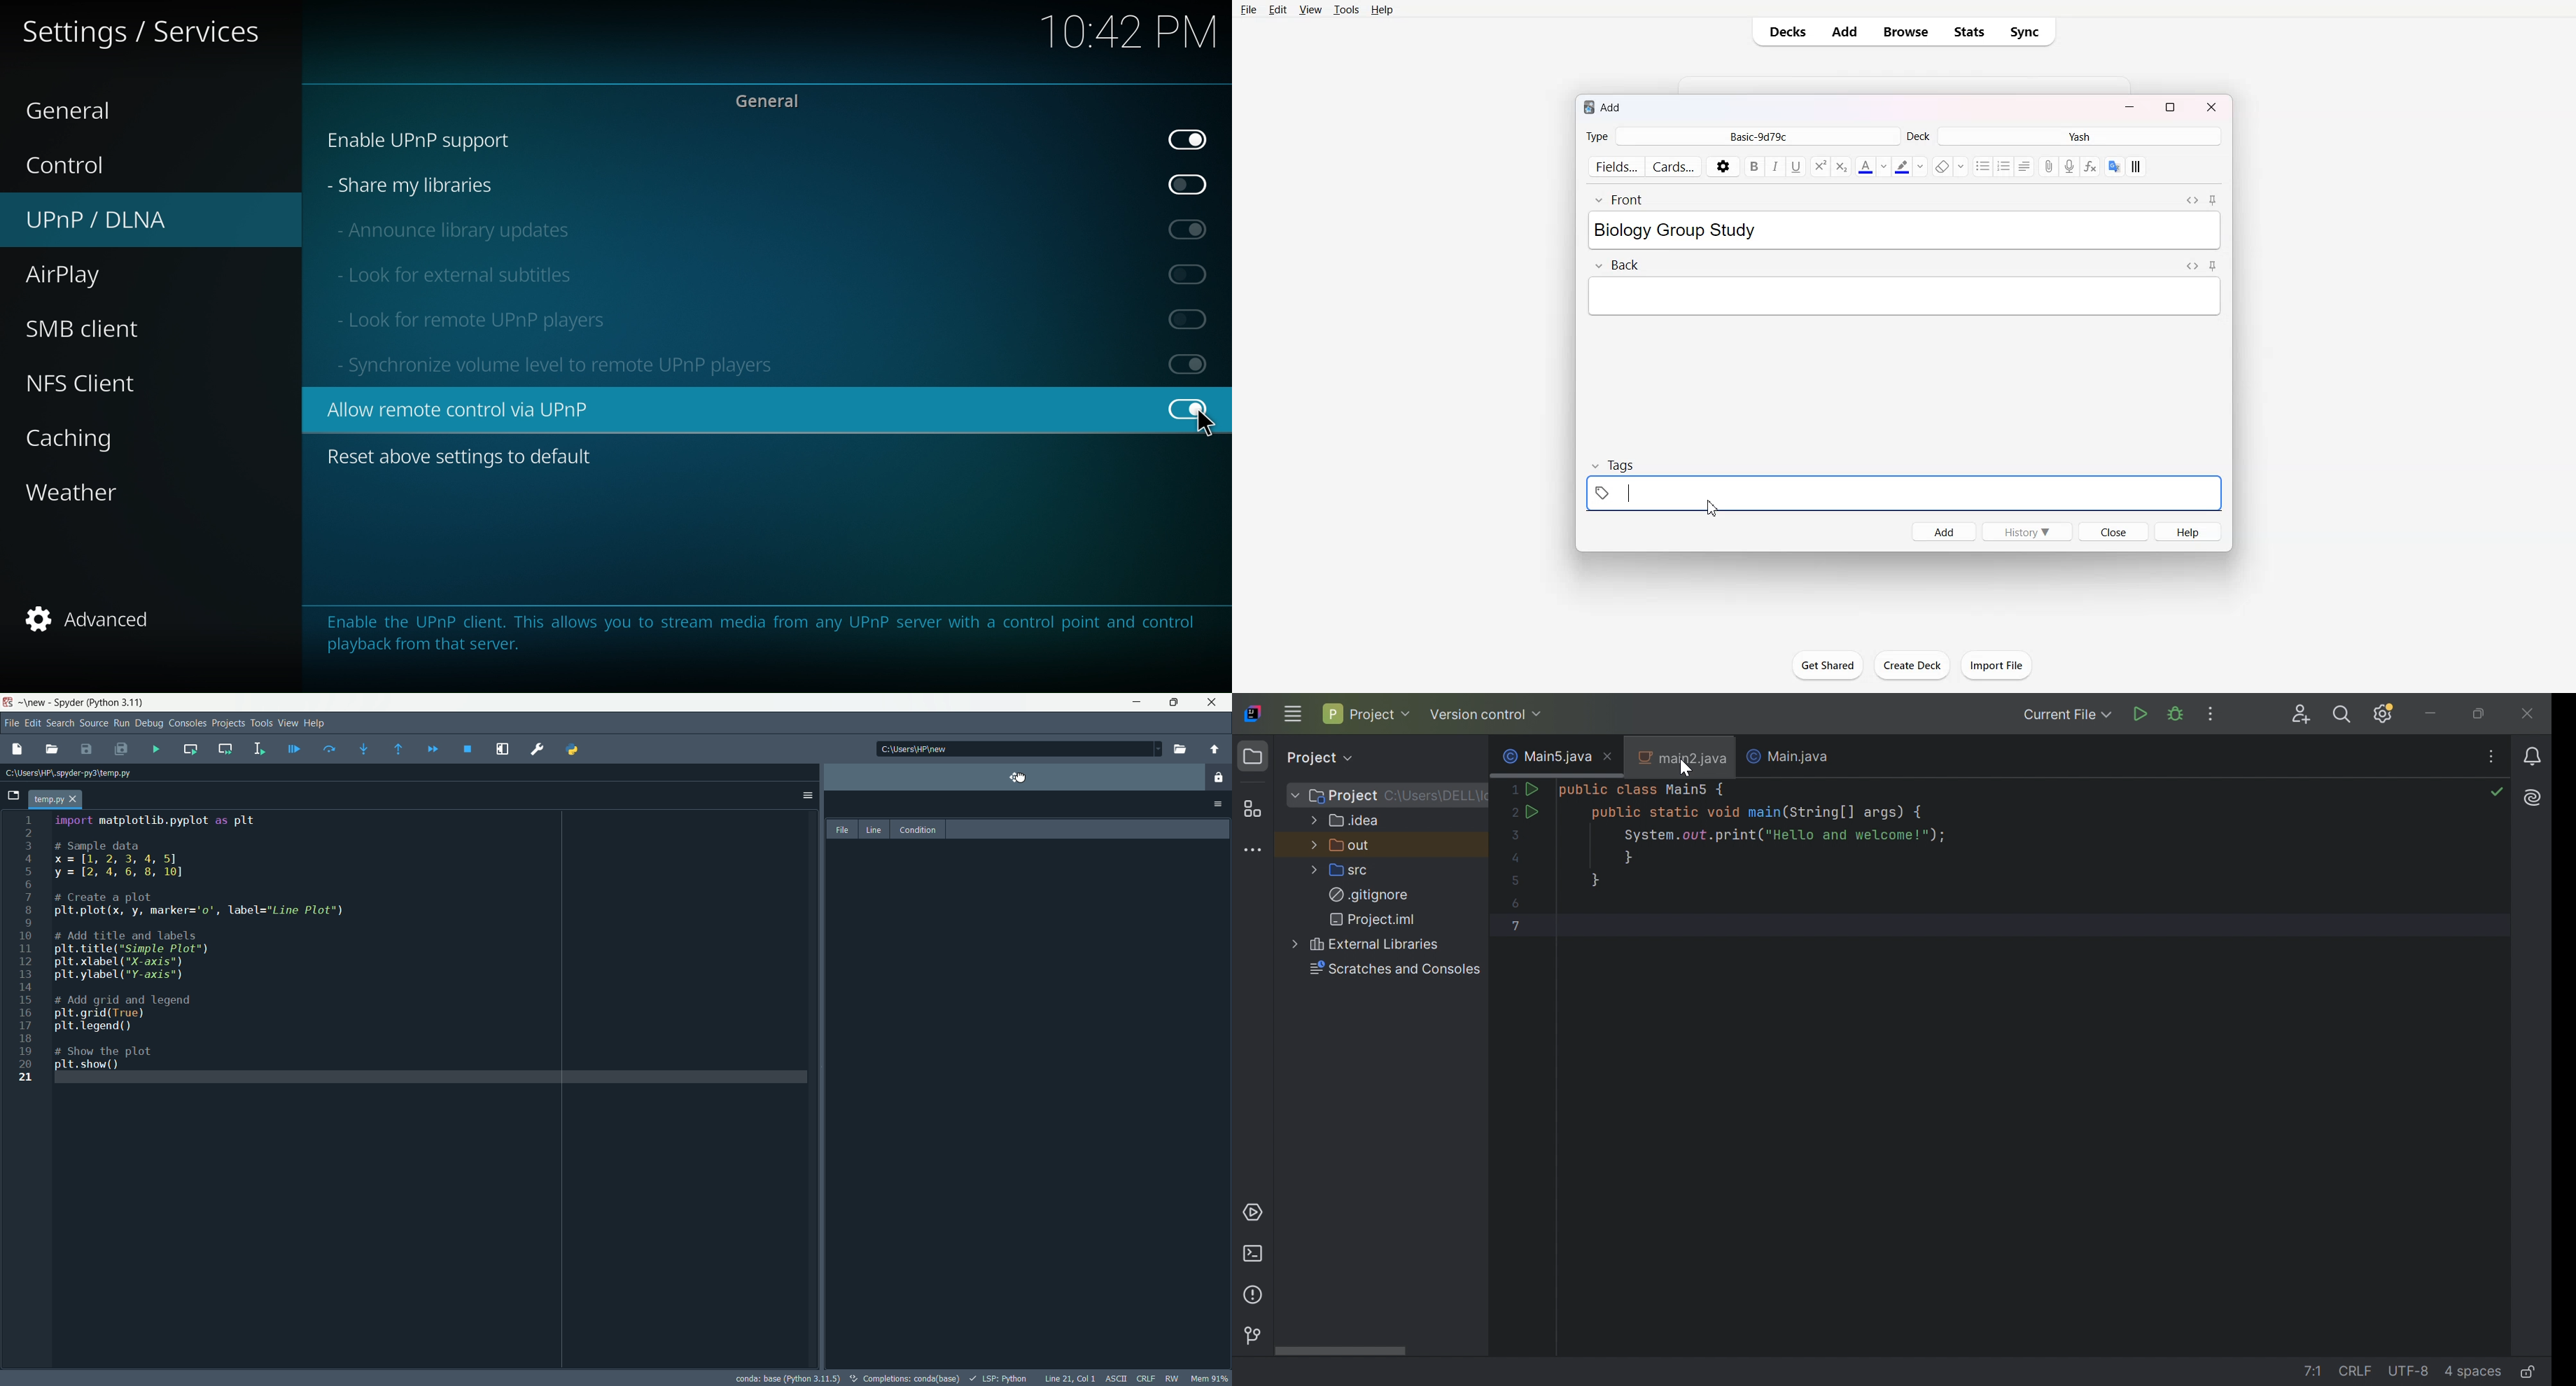  I want to click on Order list, so click(2005, 167).